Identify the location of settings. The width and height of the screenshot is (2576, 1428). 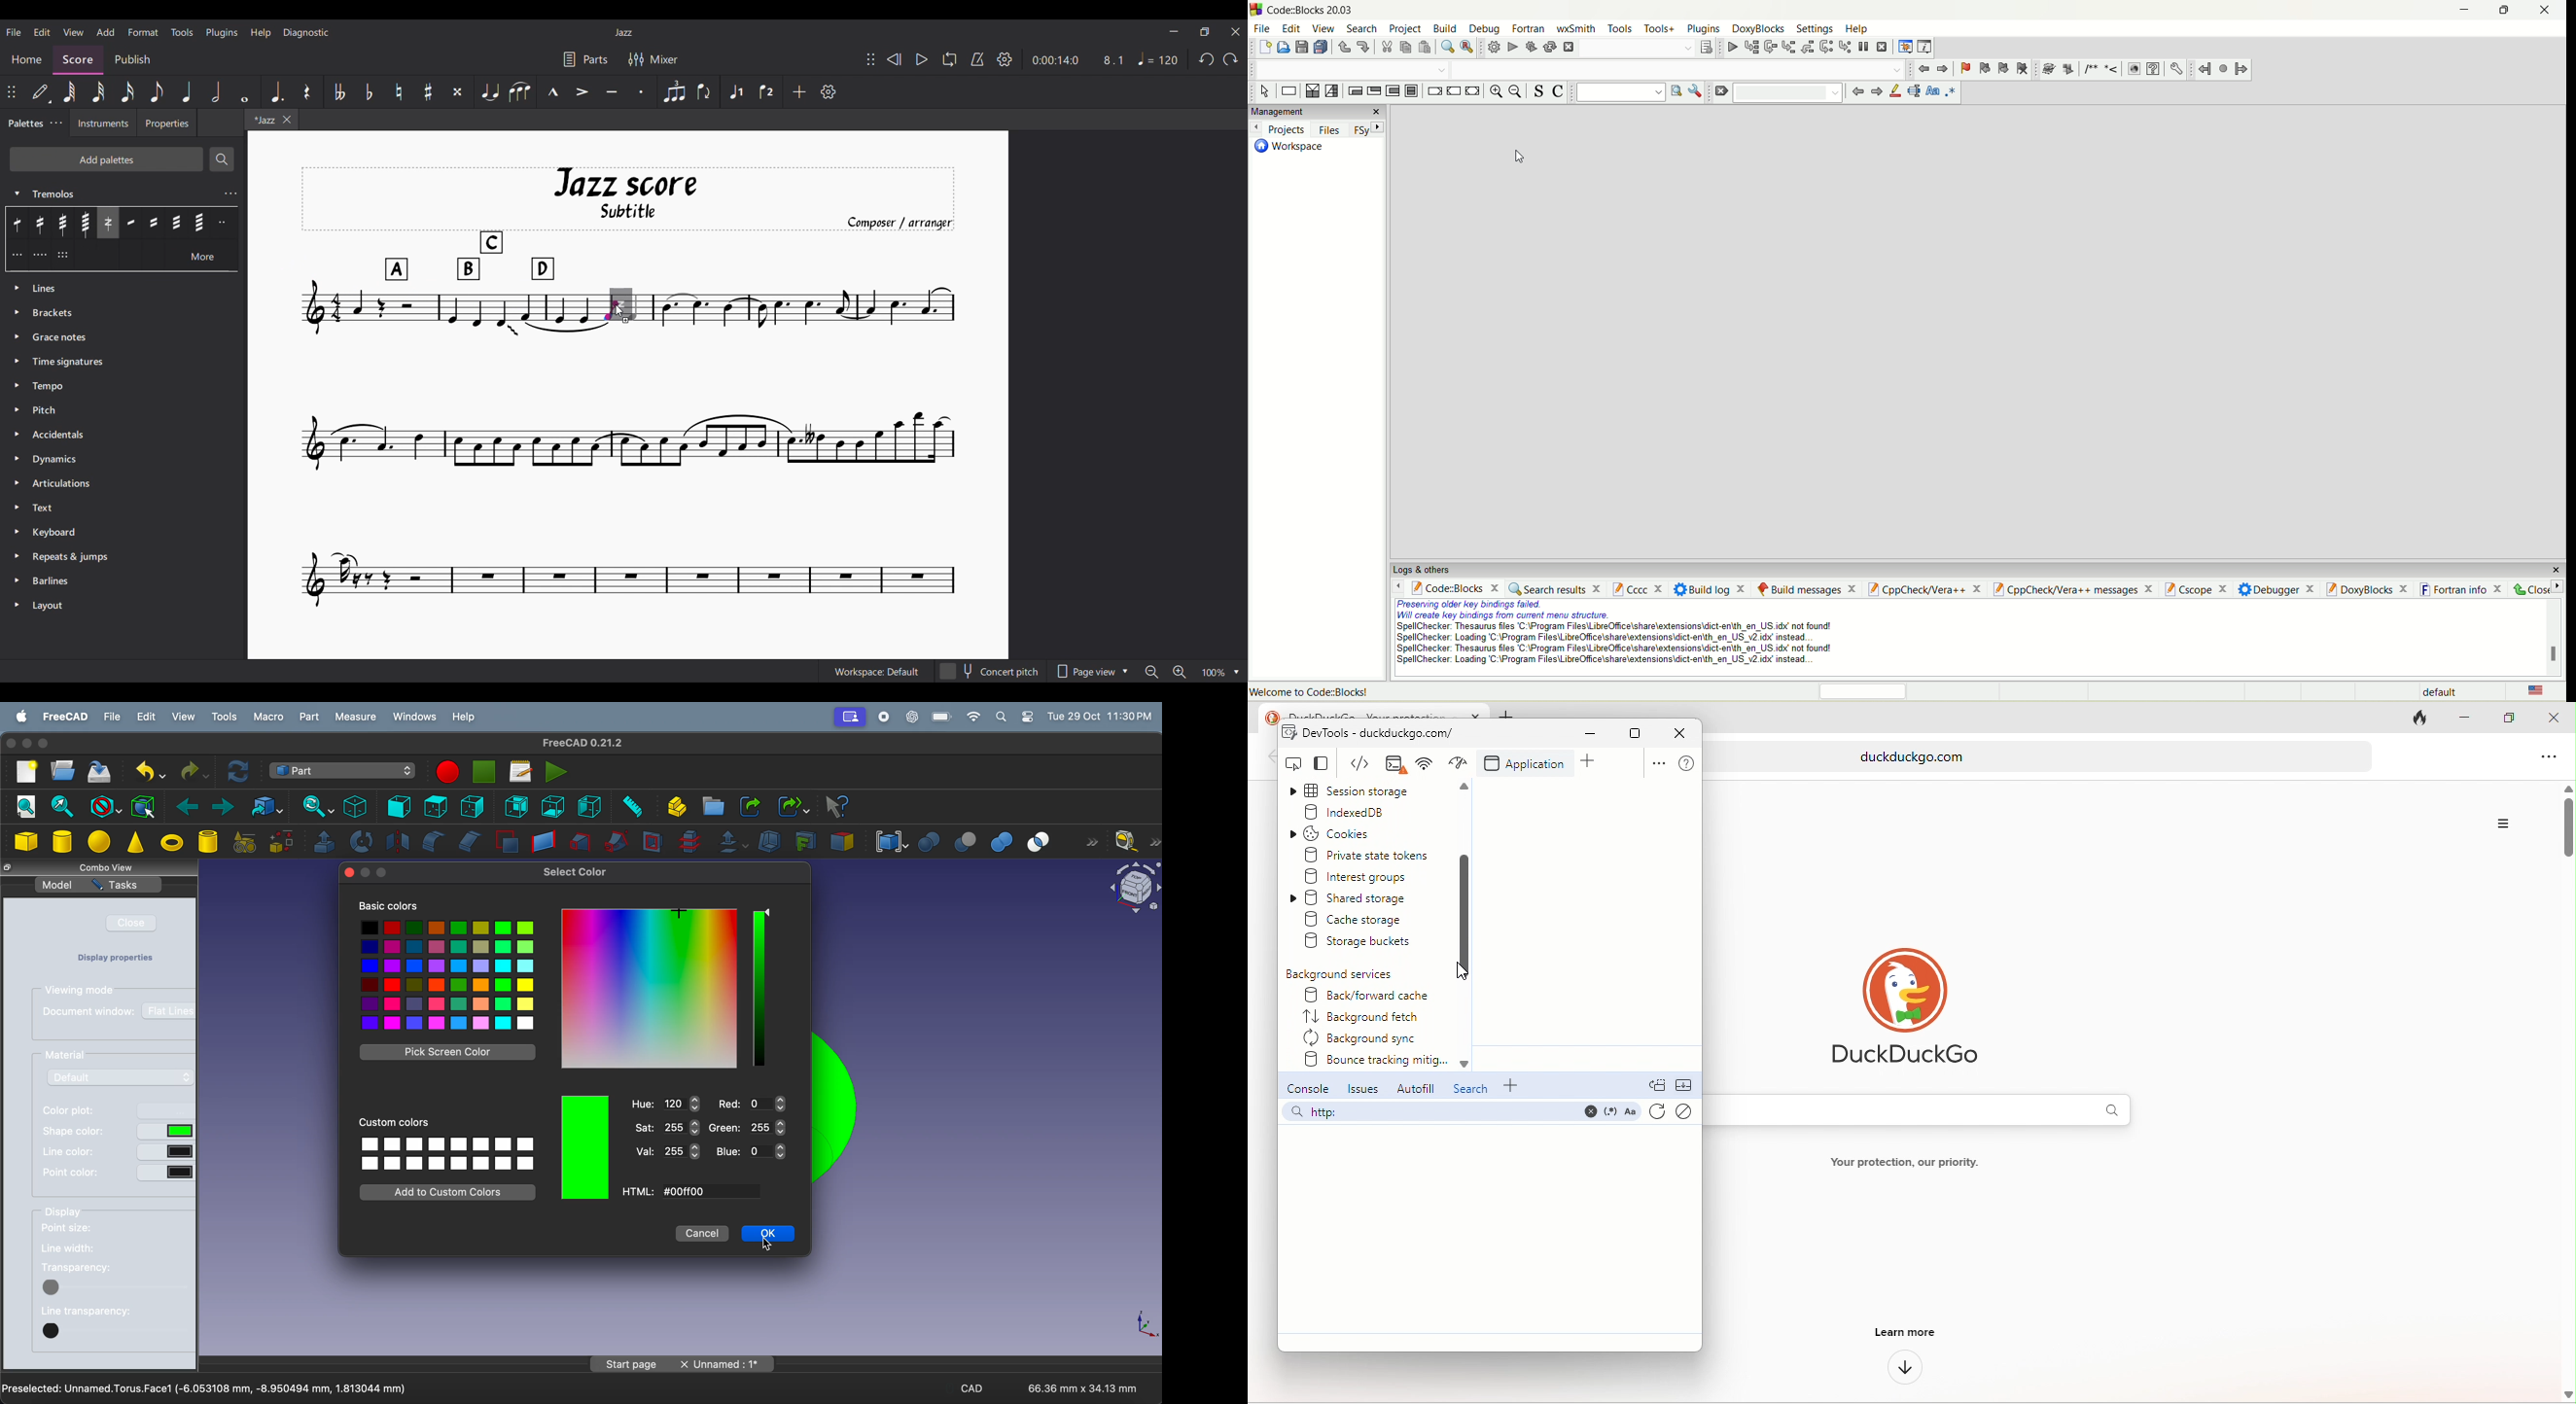
(1028, 717).